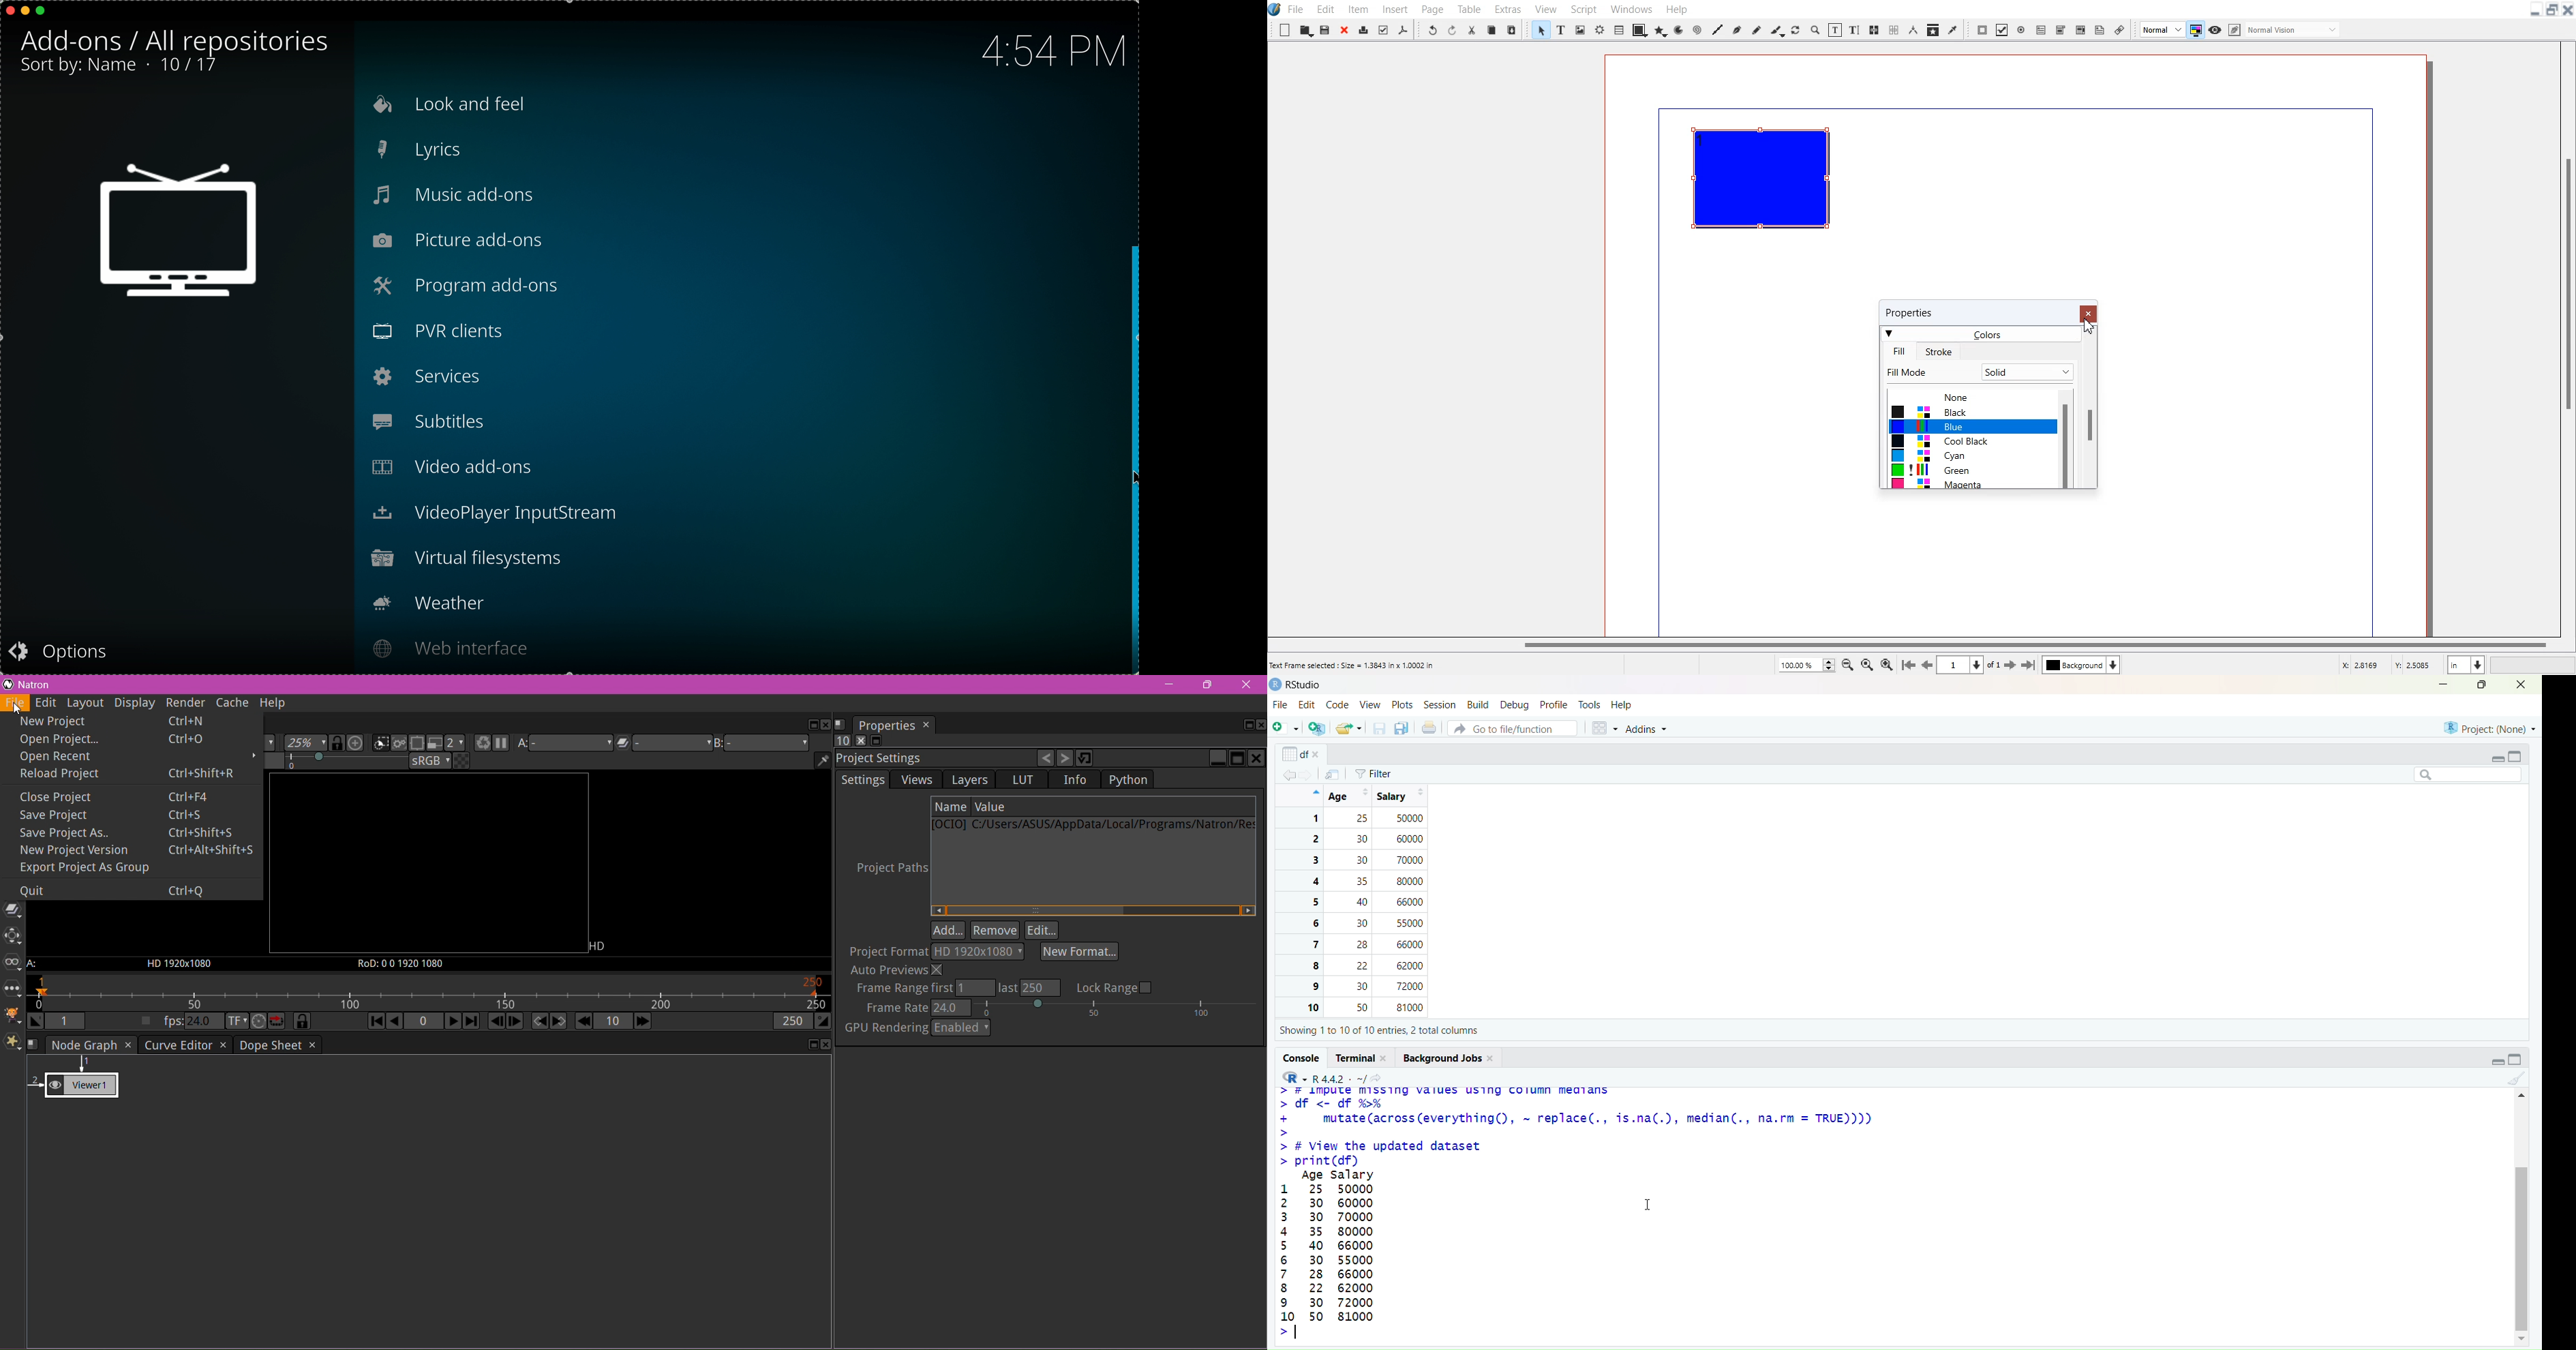 Image resolution: width=2576 pixels, height=1372 pixels. I want to click on Go to the last page, so click(2028, 665).